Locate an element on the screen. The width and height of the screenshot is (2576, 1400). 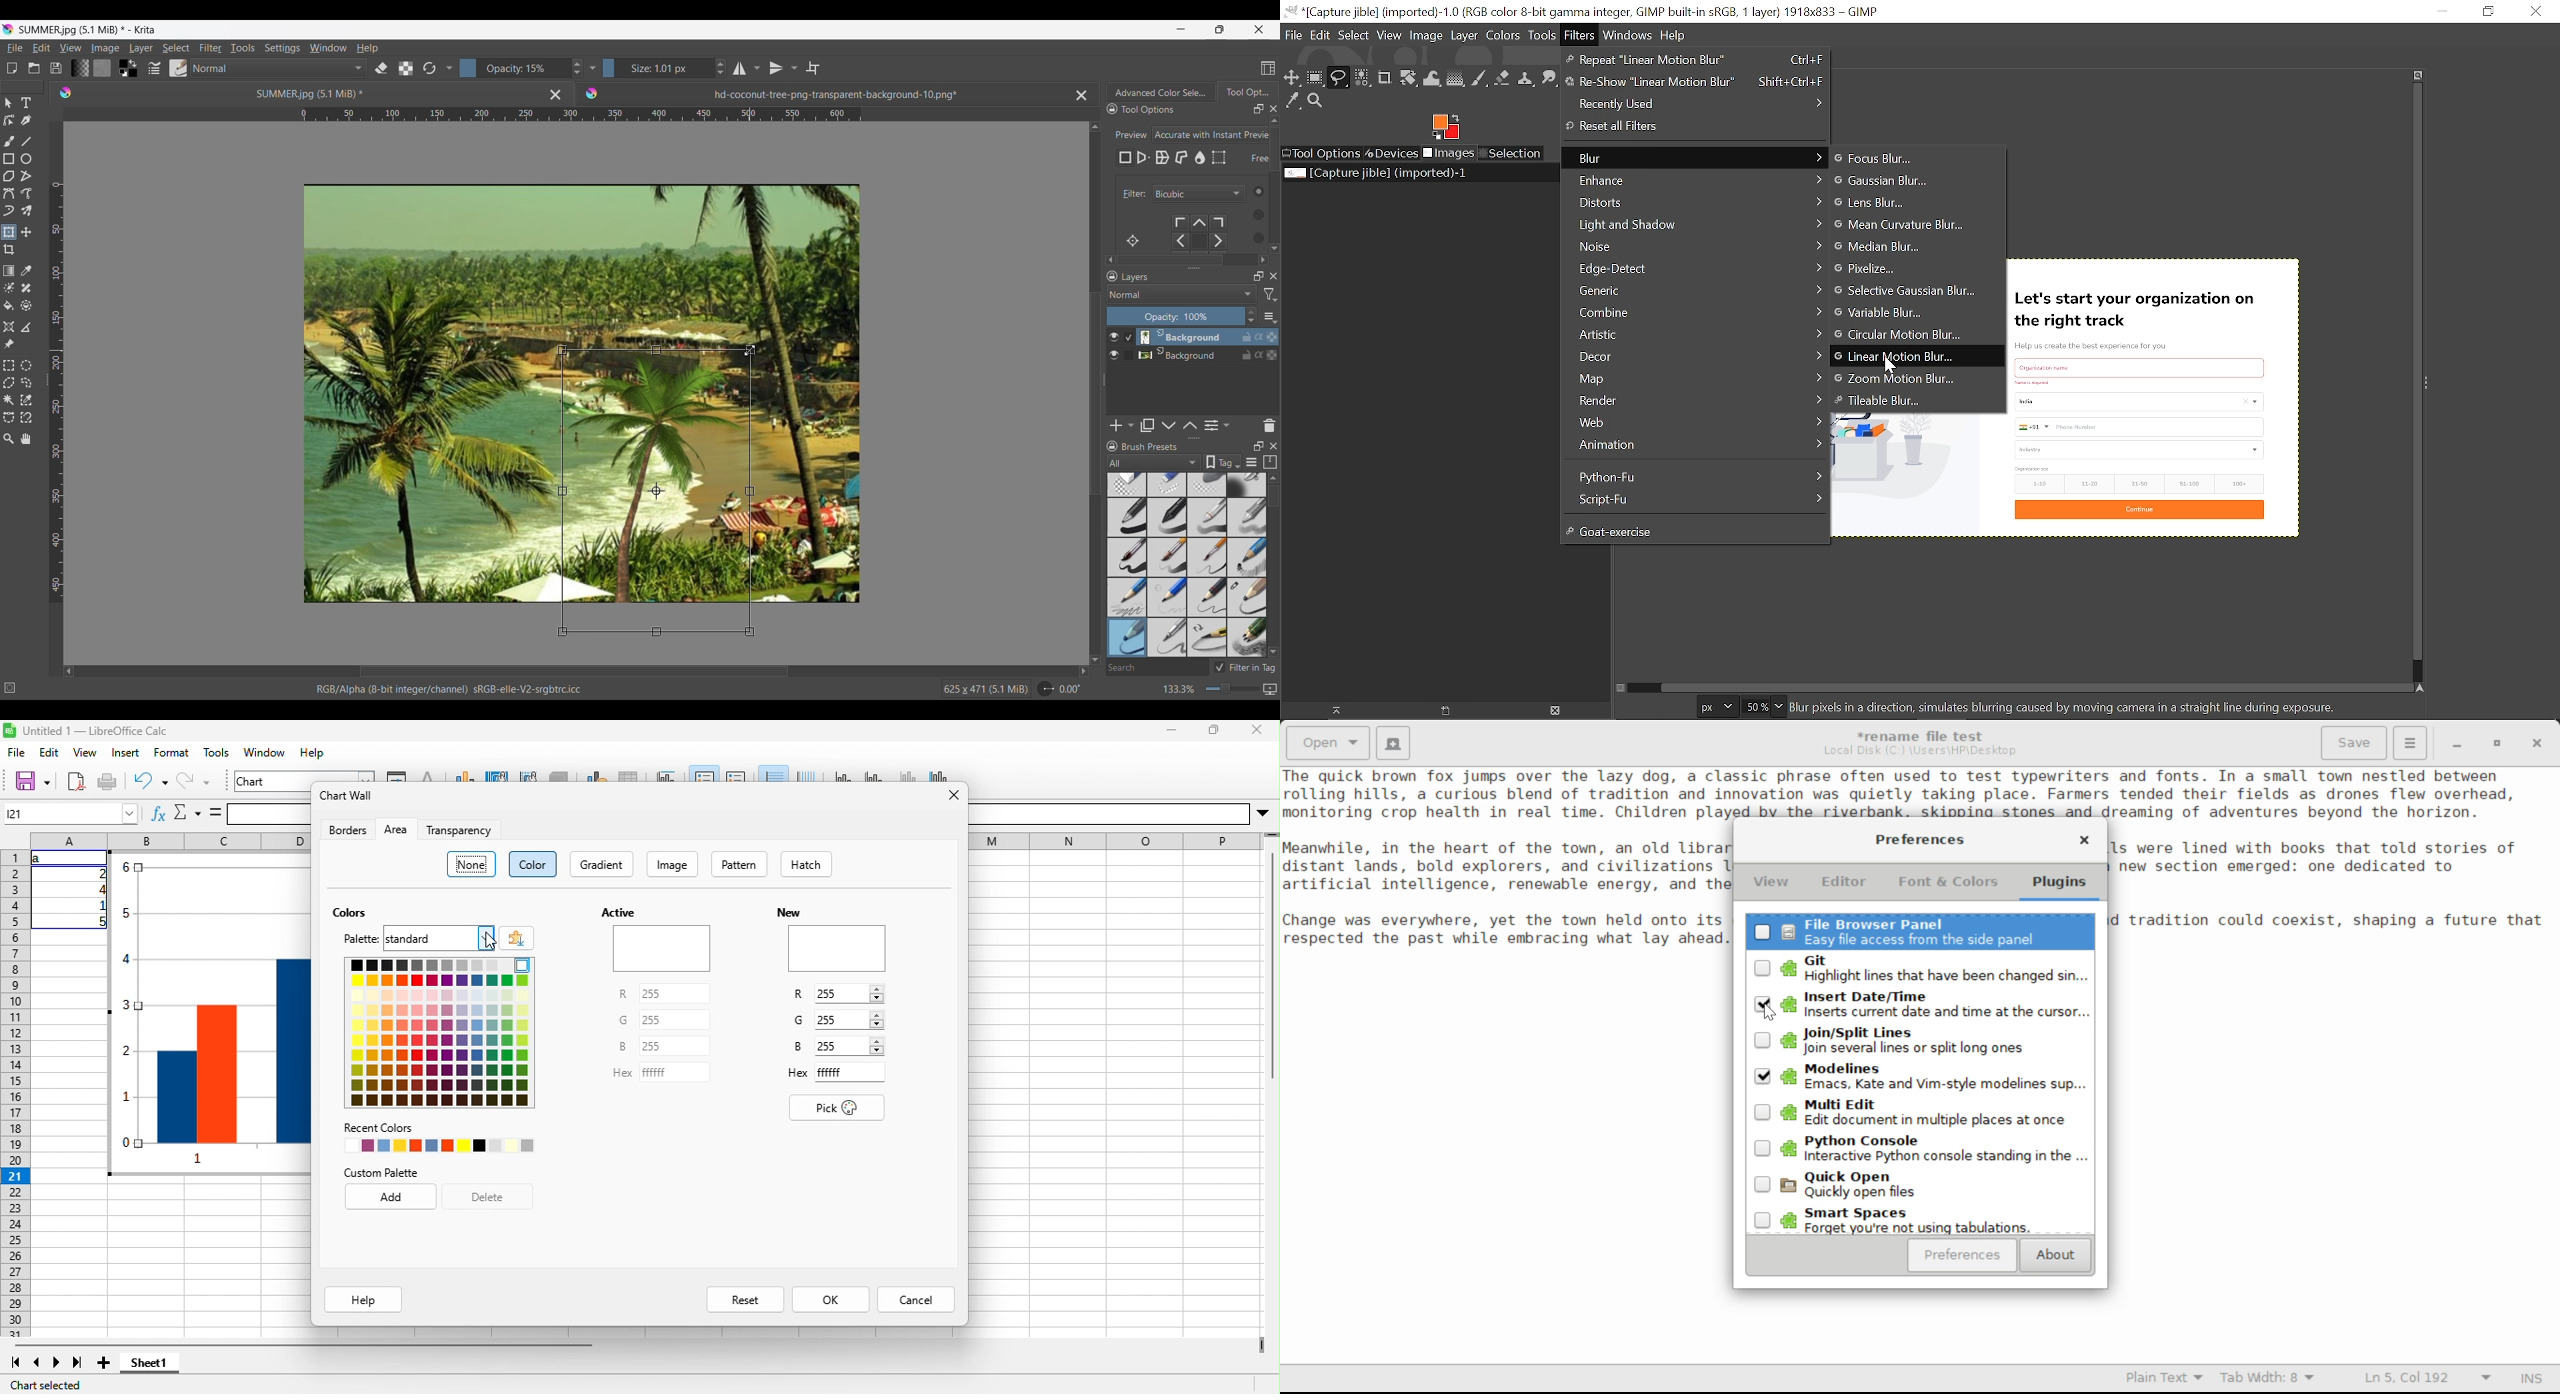
Tool options is located at coordinates (1161, 109).